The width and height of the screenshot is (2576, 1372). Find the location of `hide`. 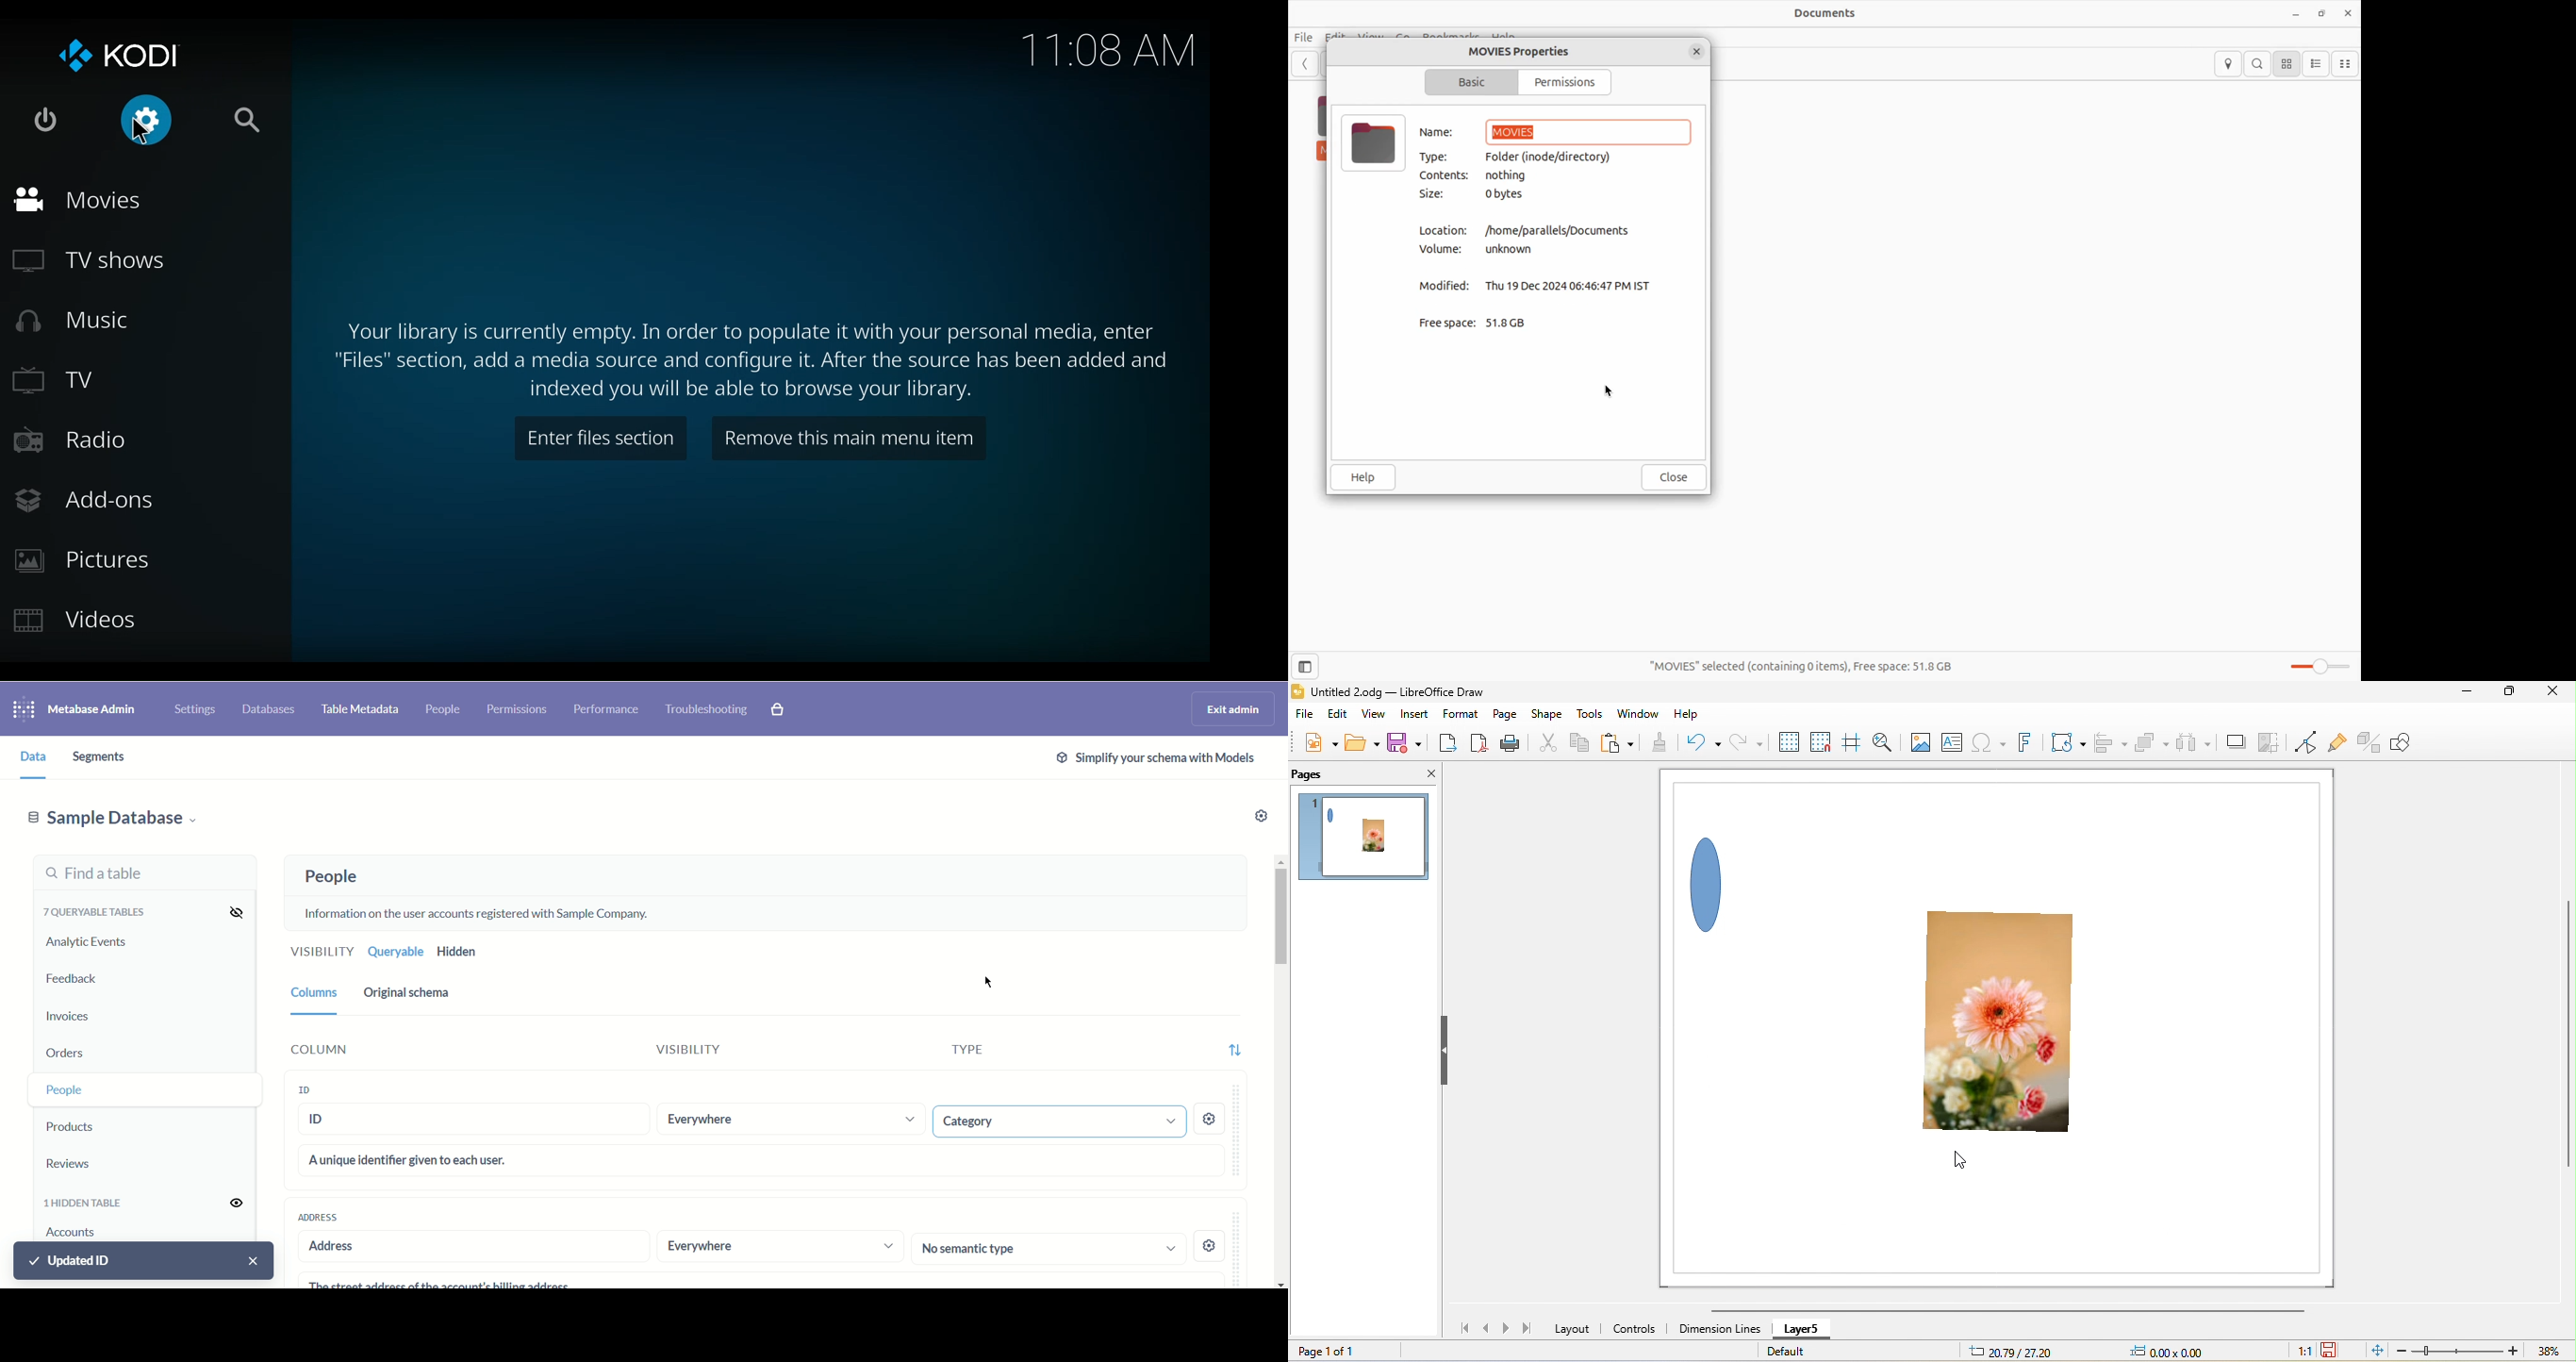

hide is located at coordinates (1446, 1052).